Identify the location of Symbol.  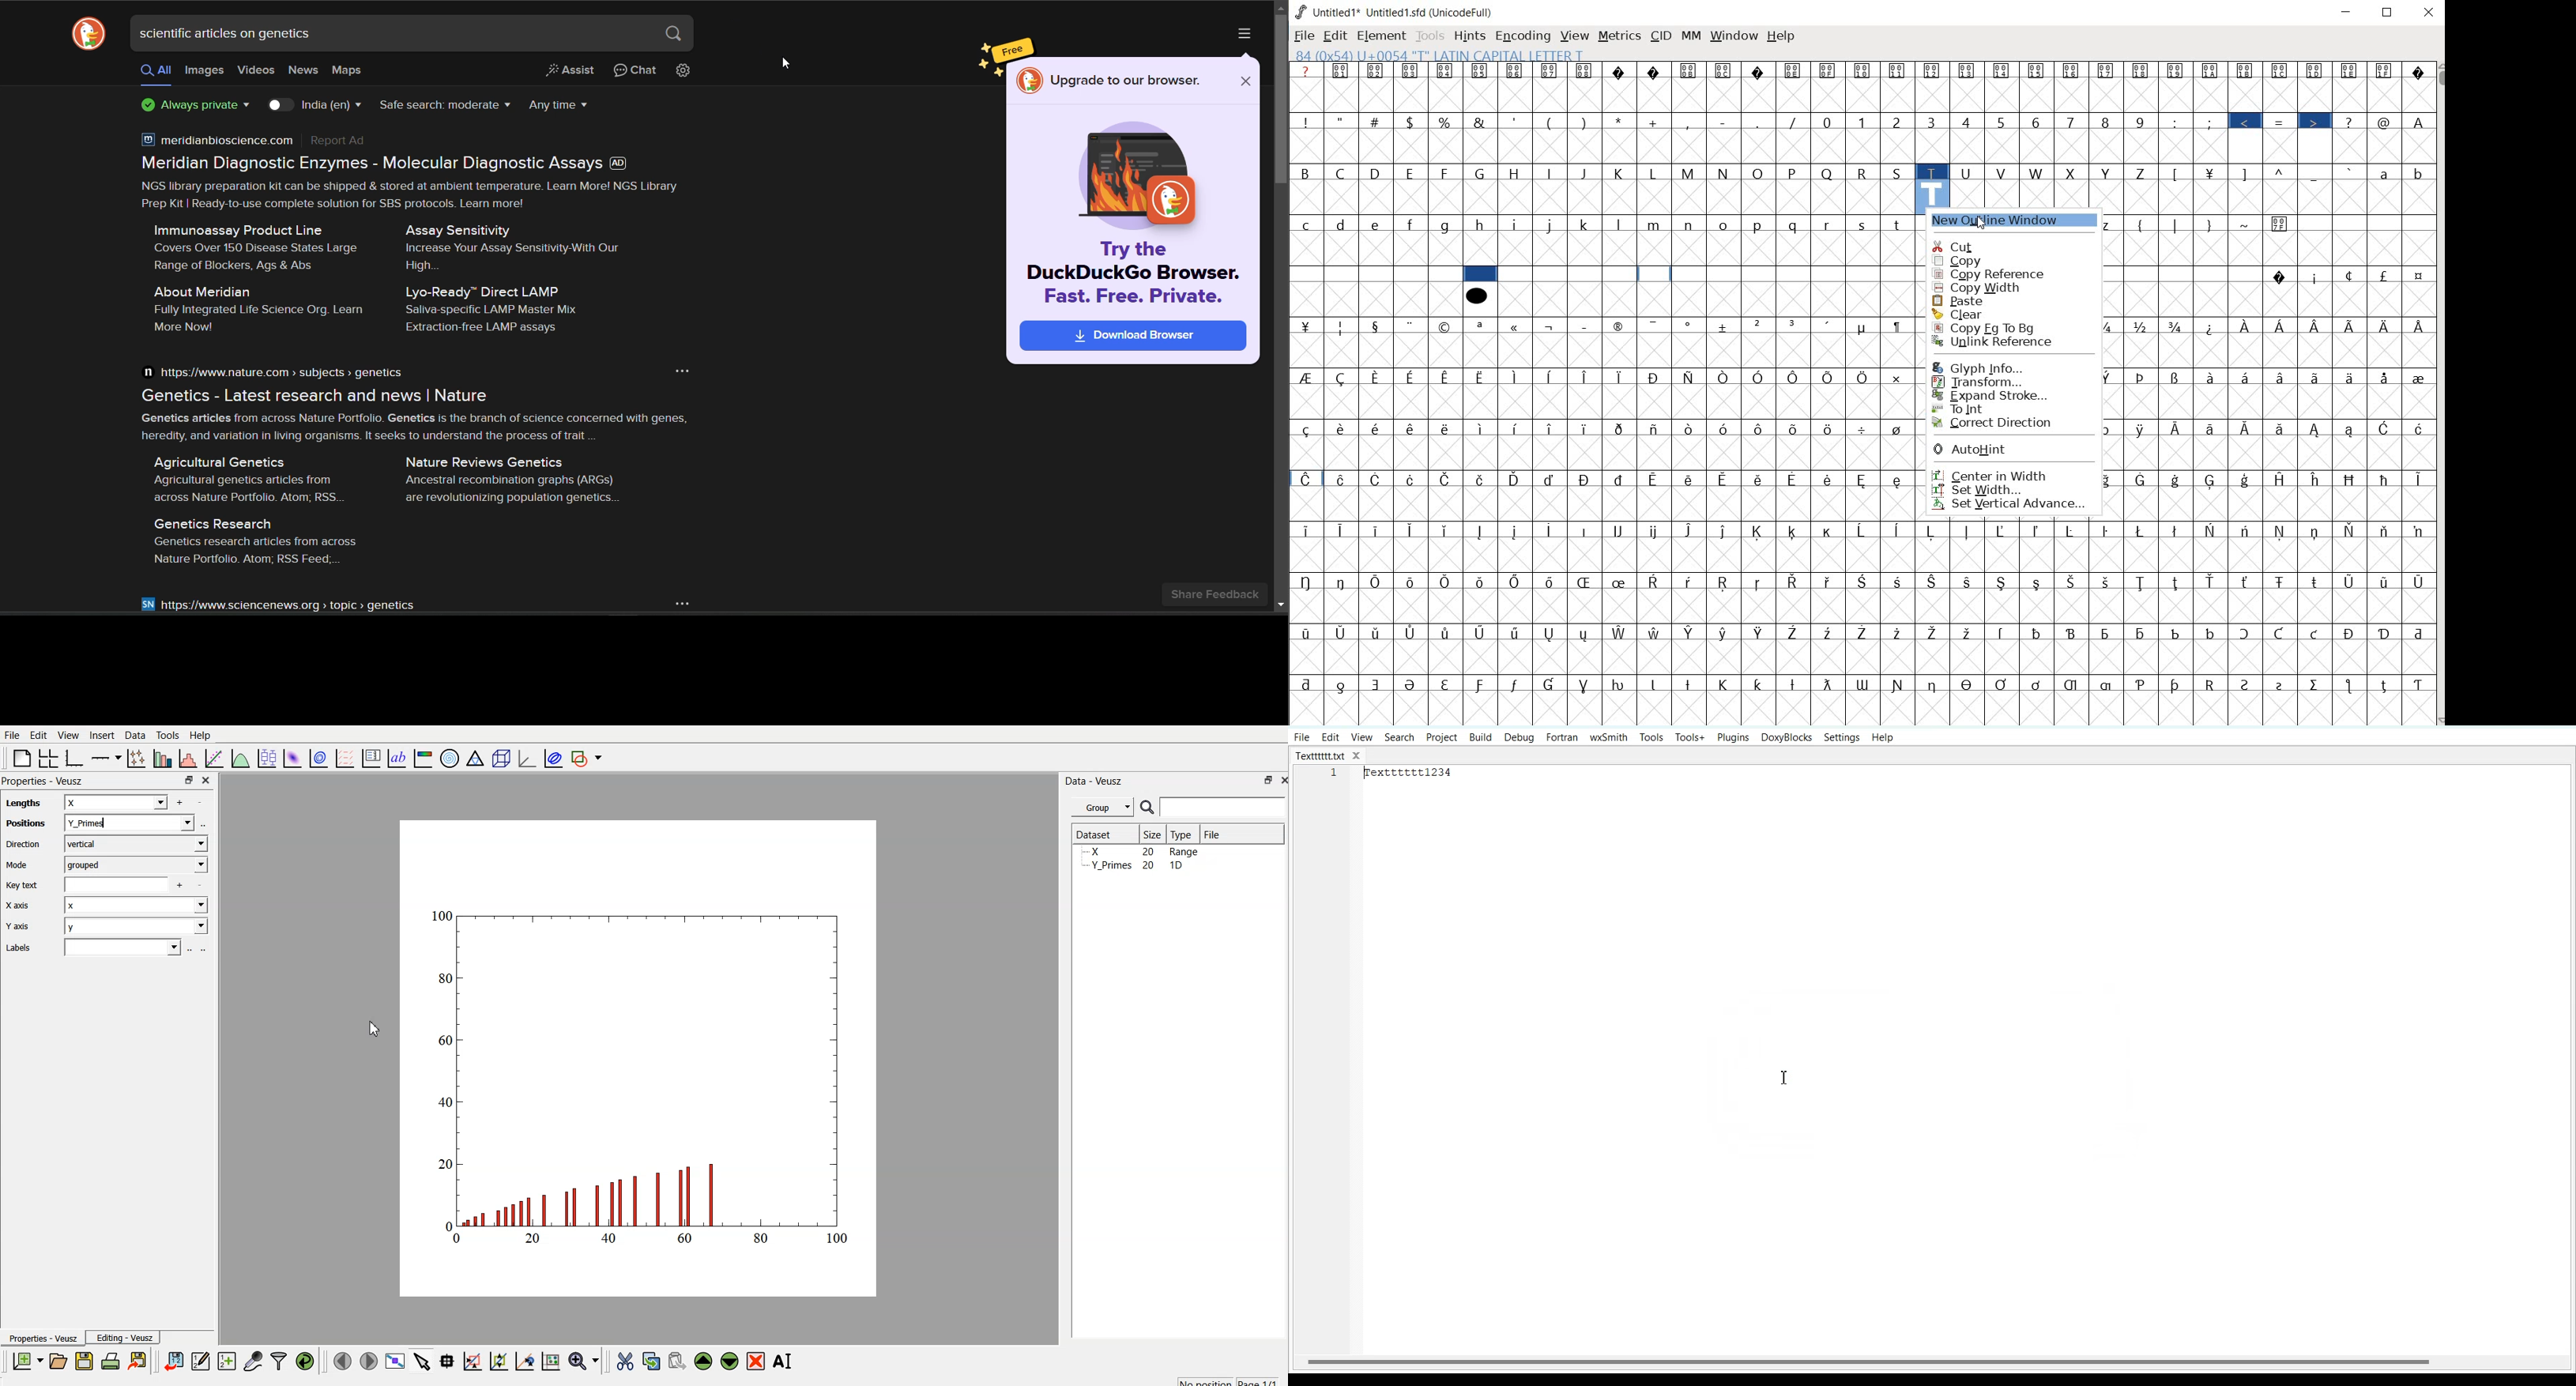
(2038, 583).